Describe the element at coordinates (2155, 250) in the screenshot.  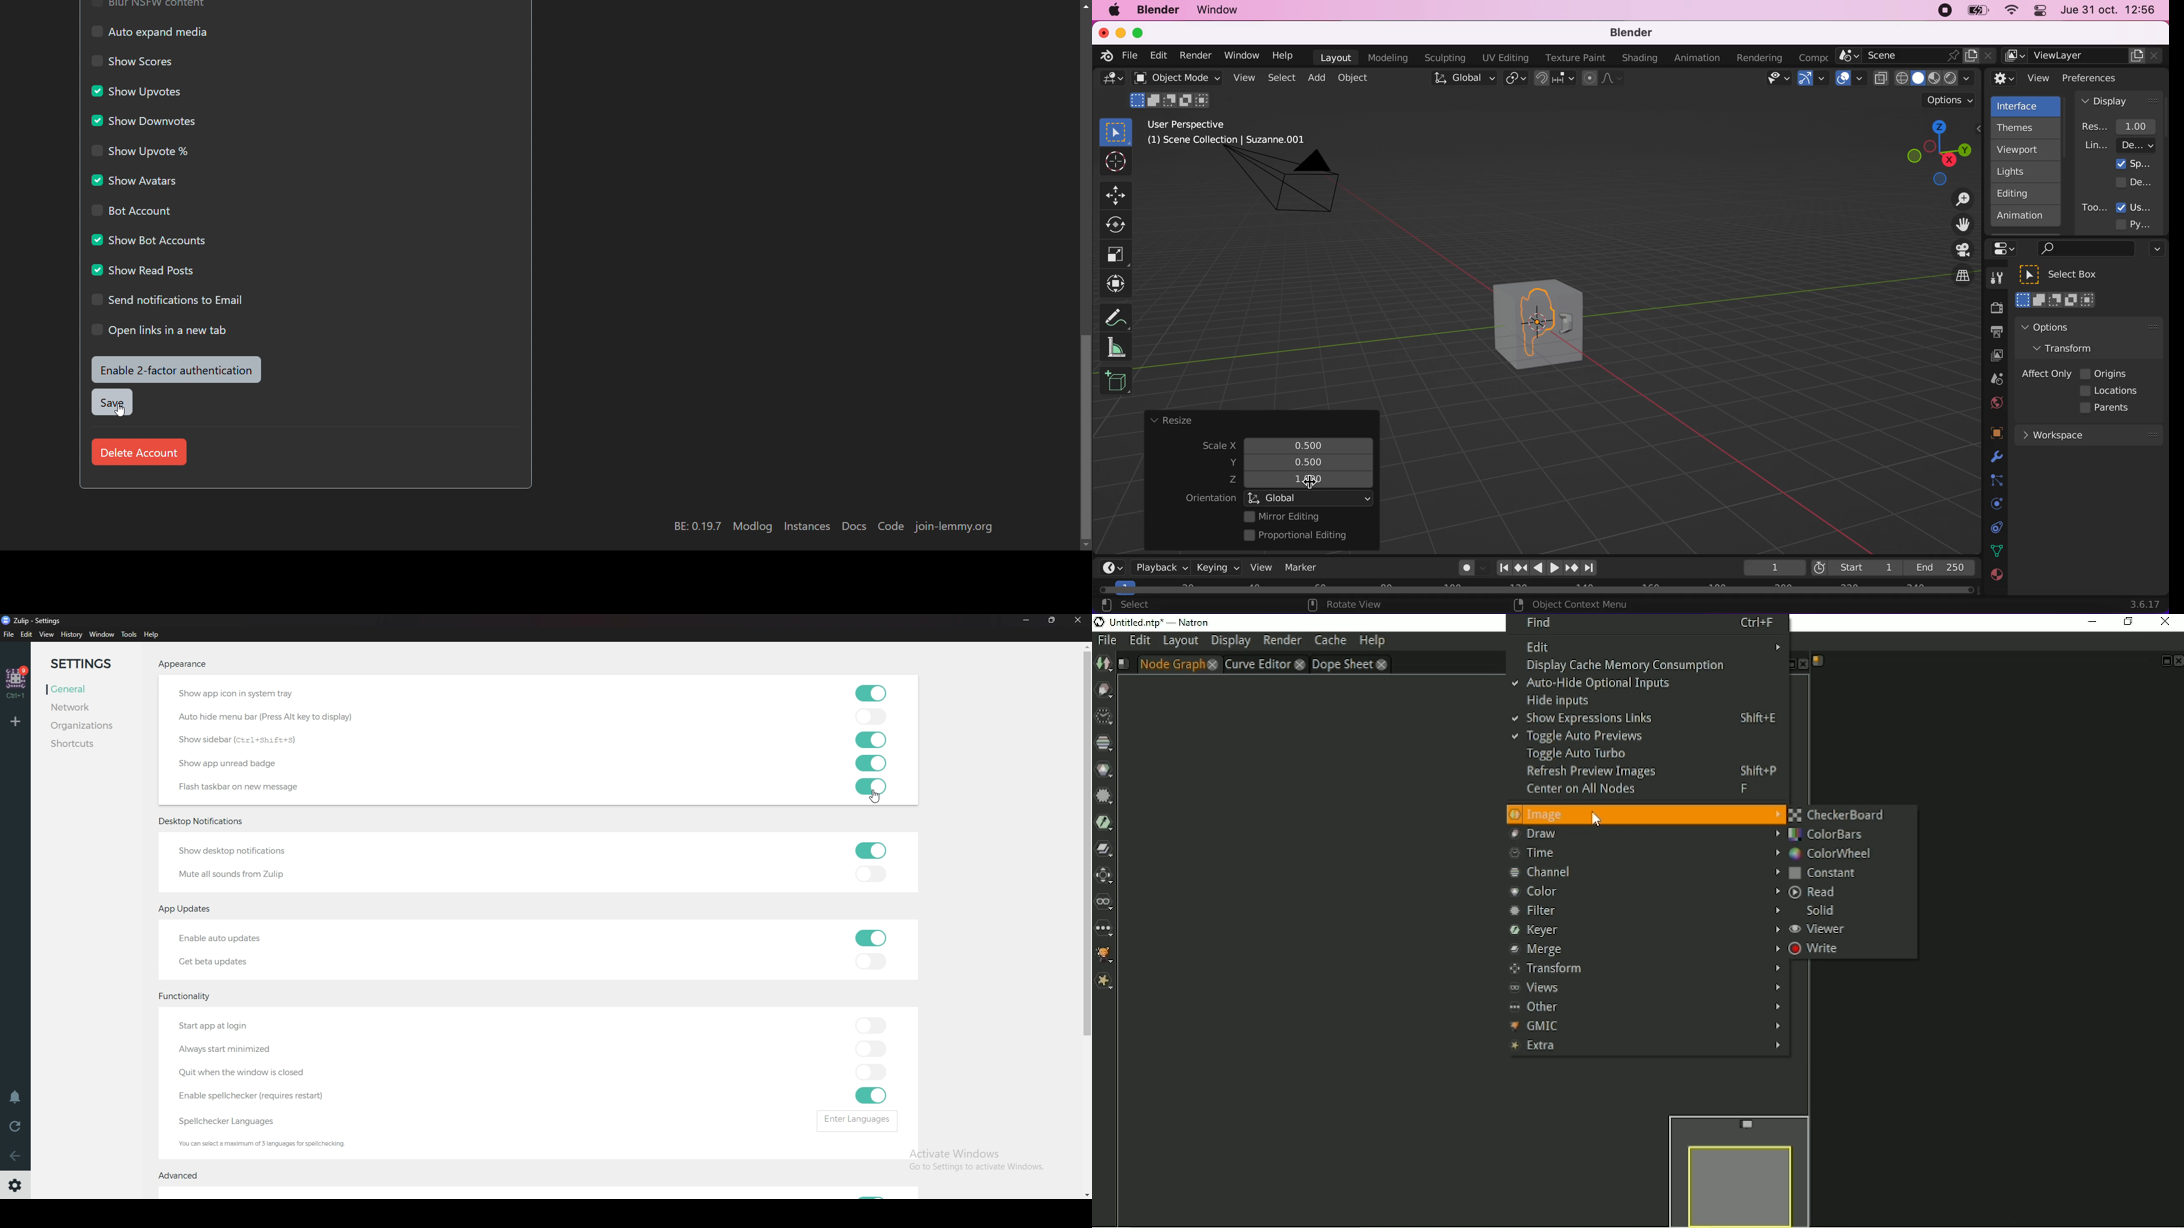
I see `options` at that location.